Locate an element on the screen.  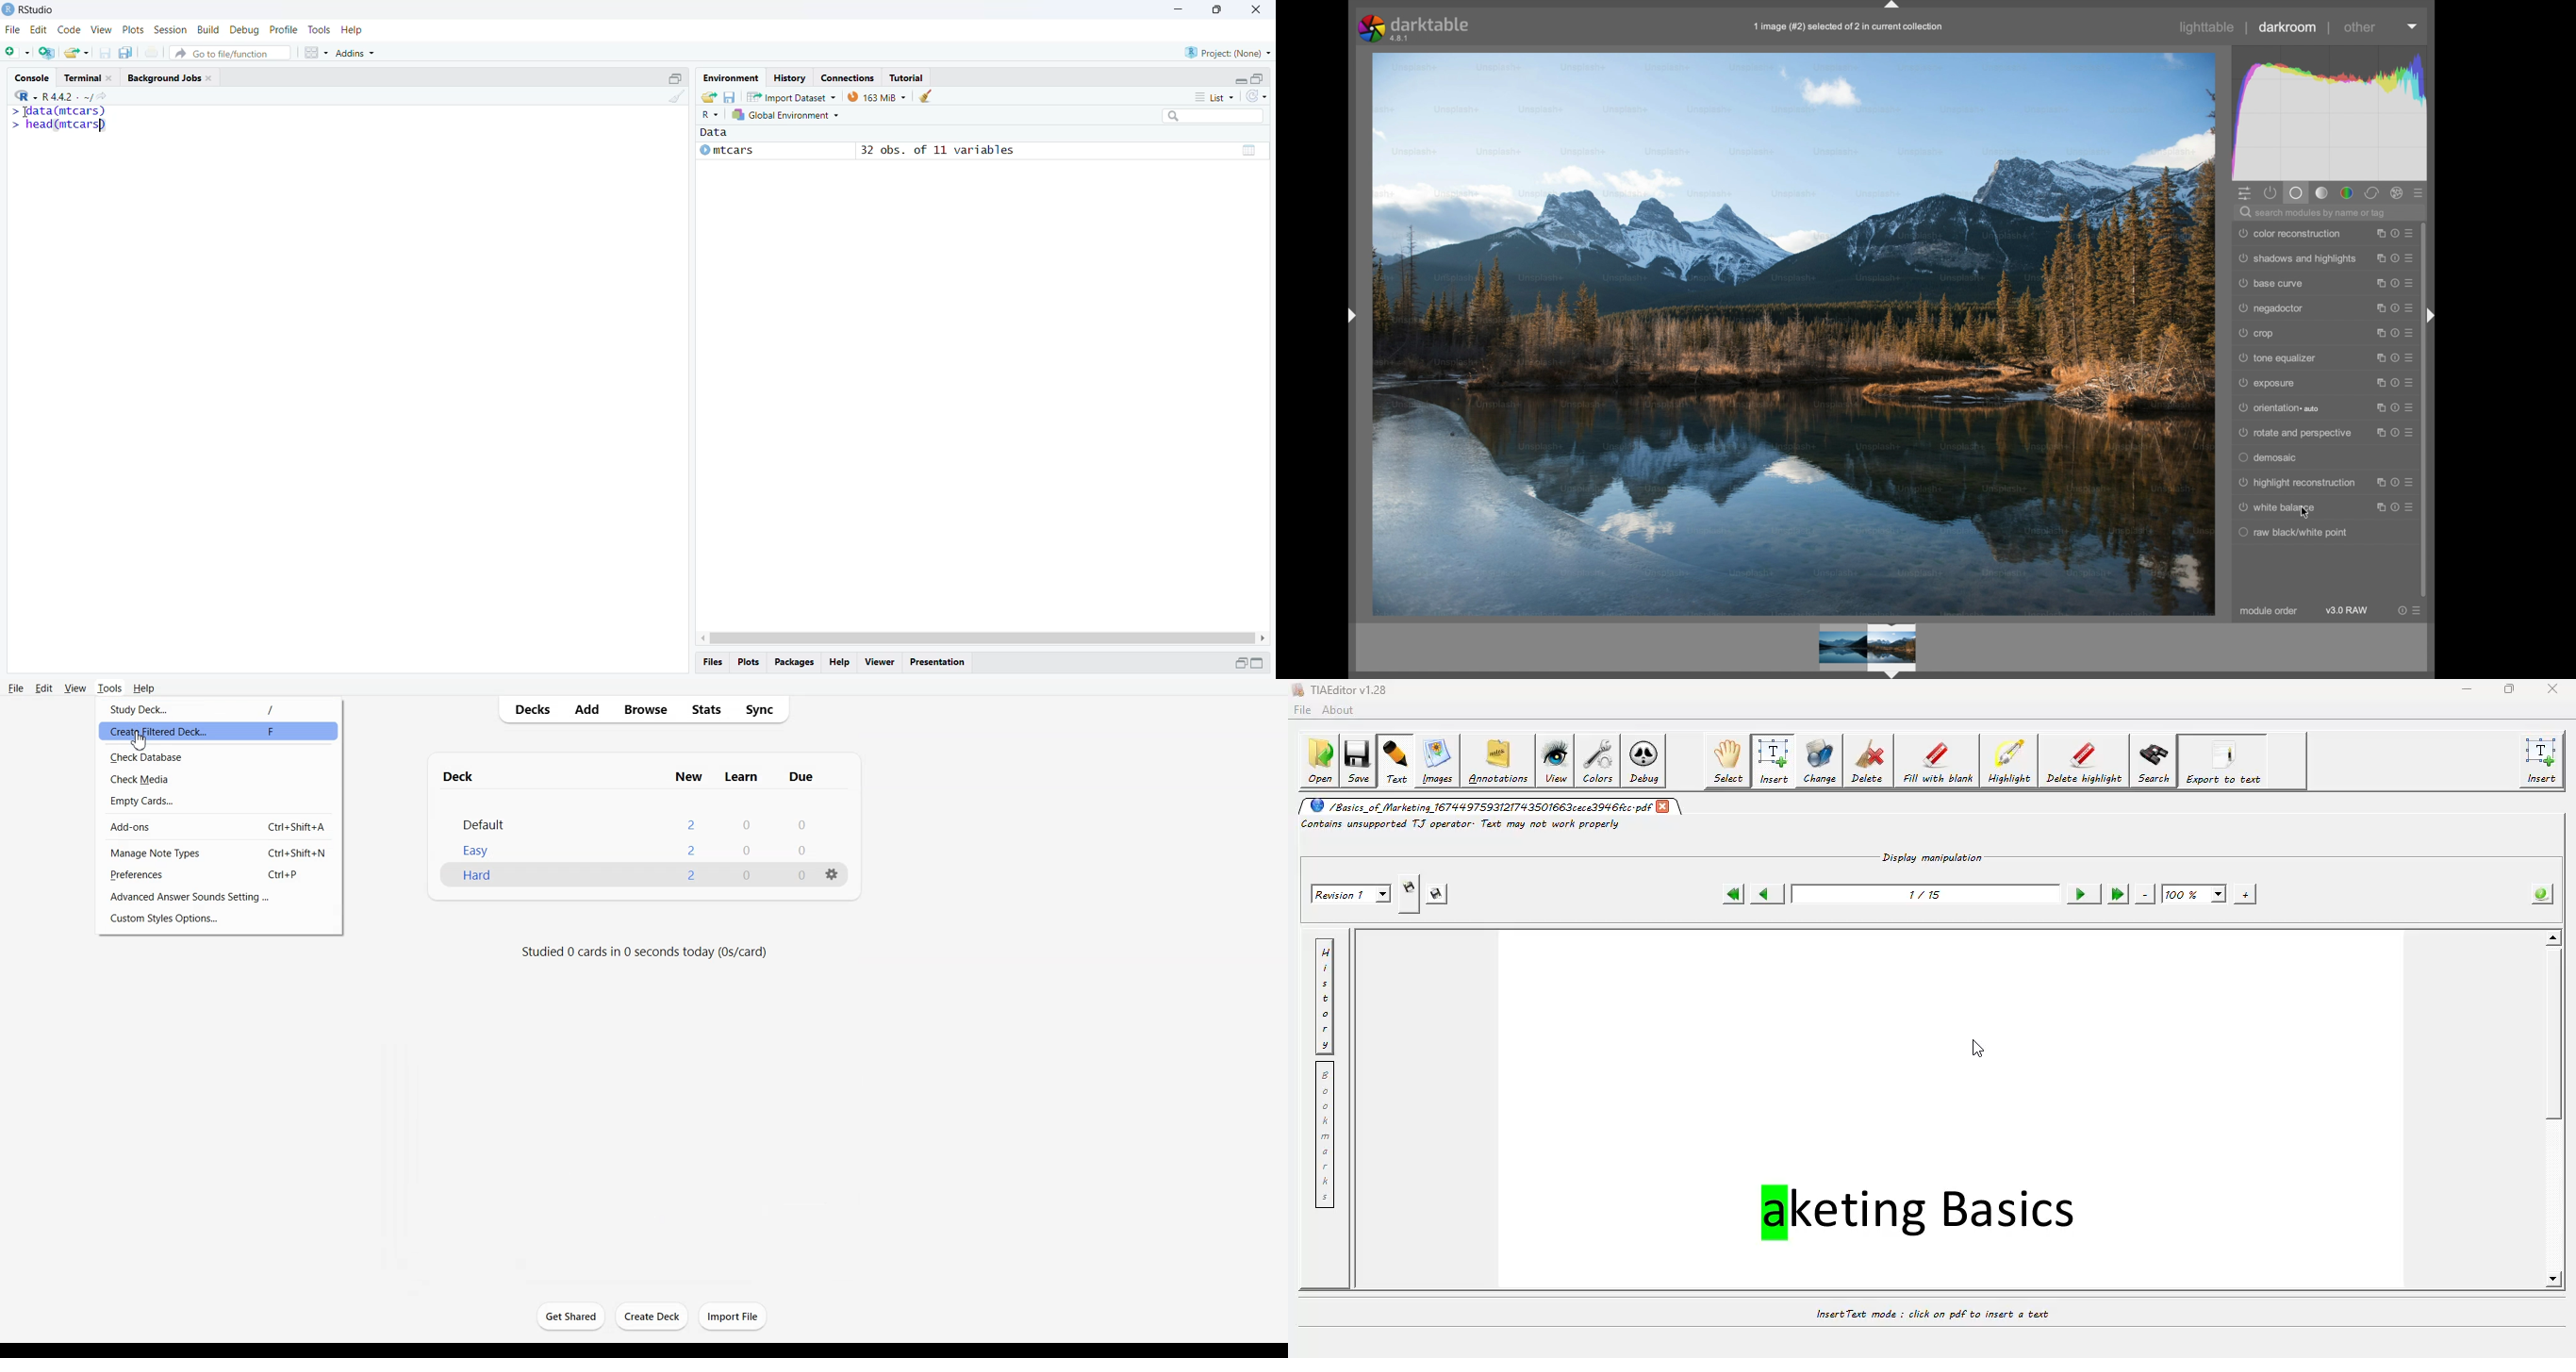
Presentation is located at coordinates (938, 663).